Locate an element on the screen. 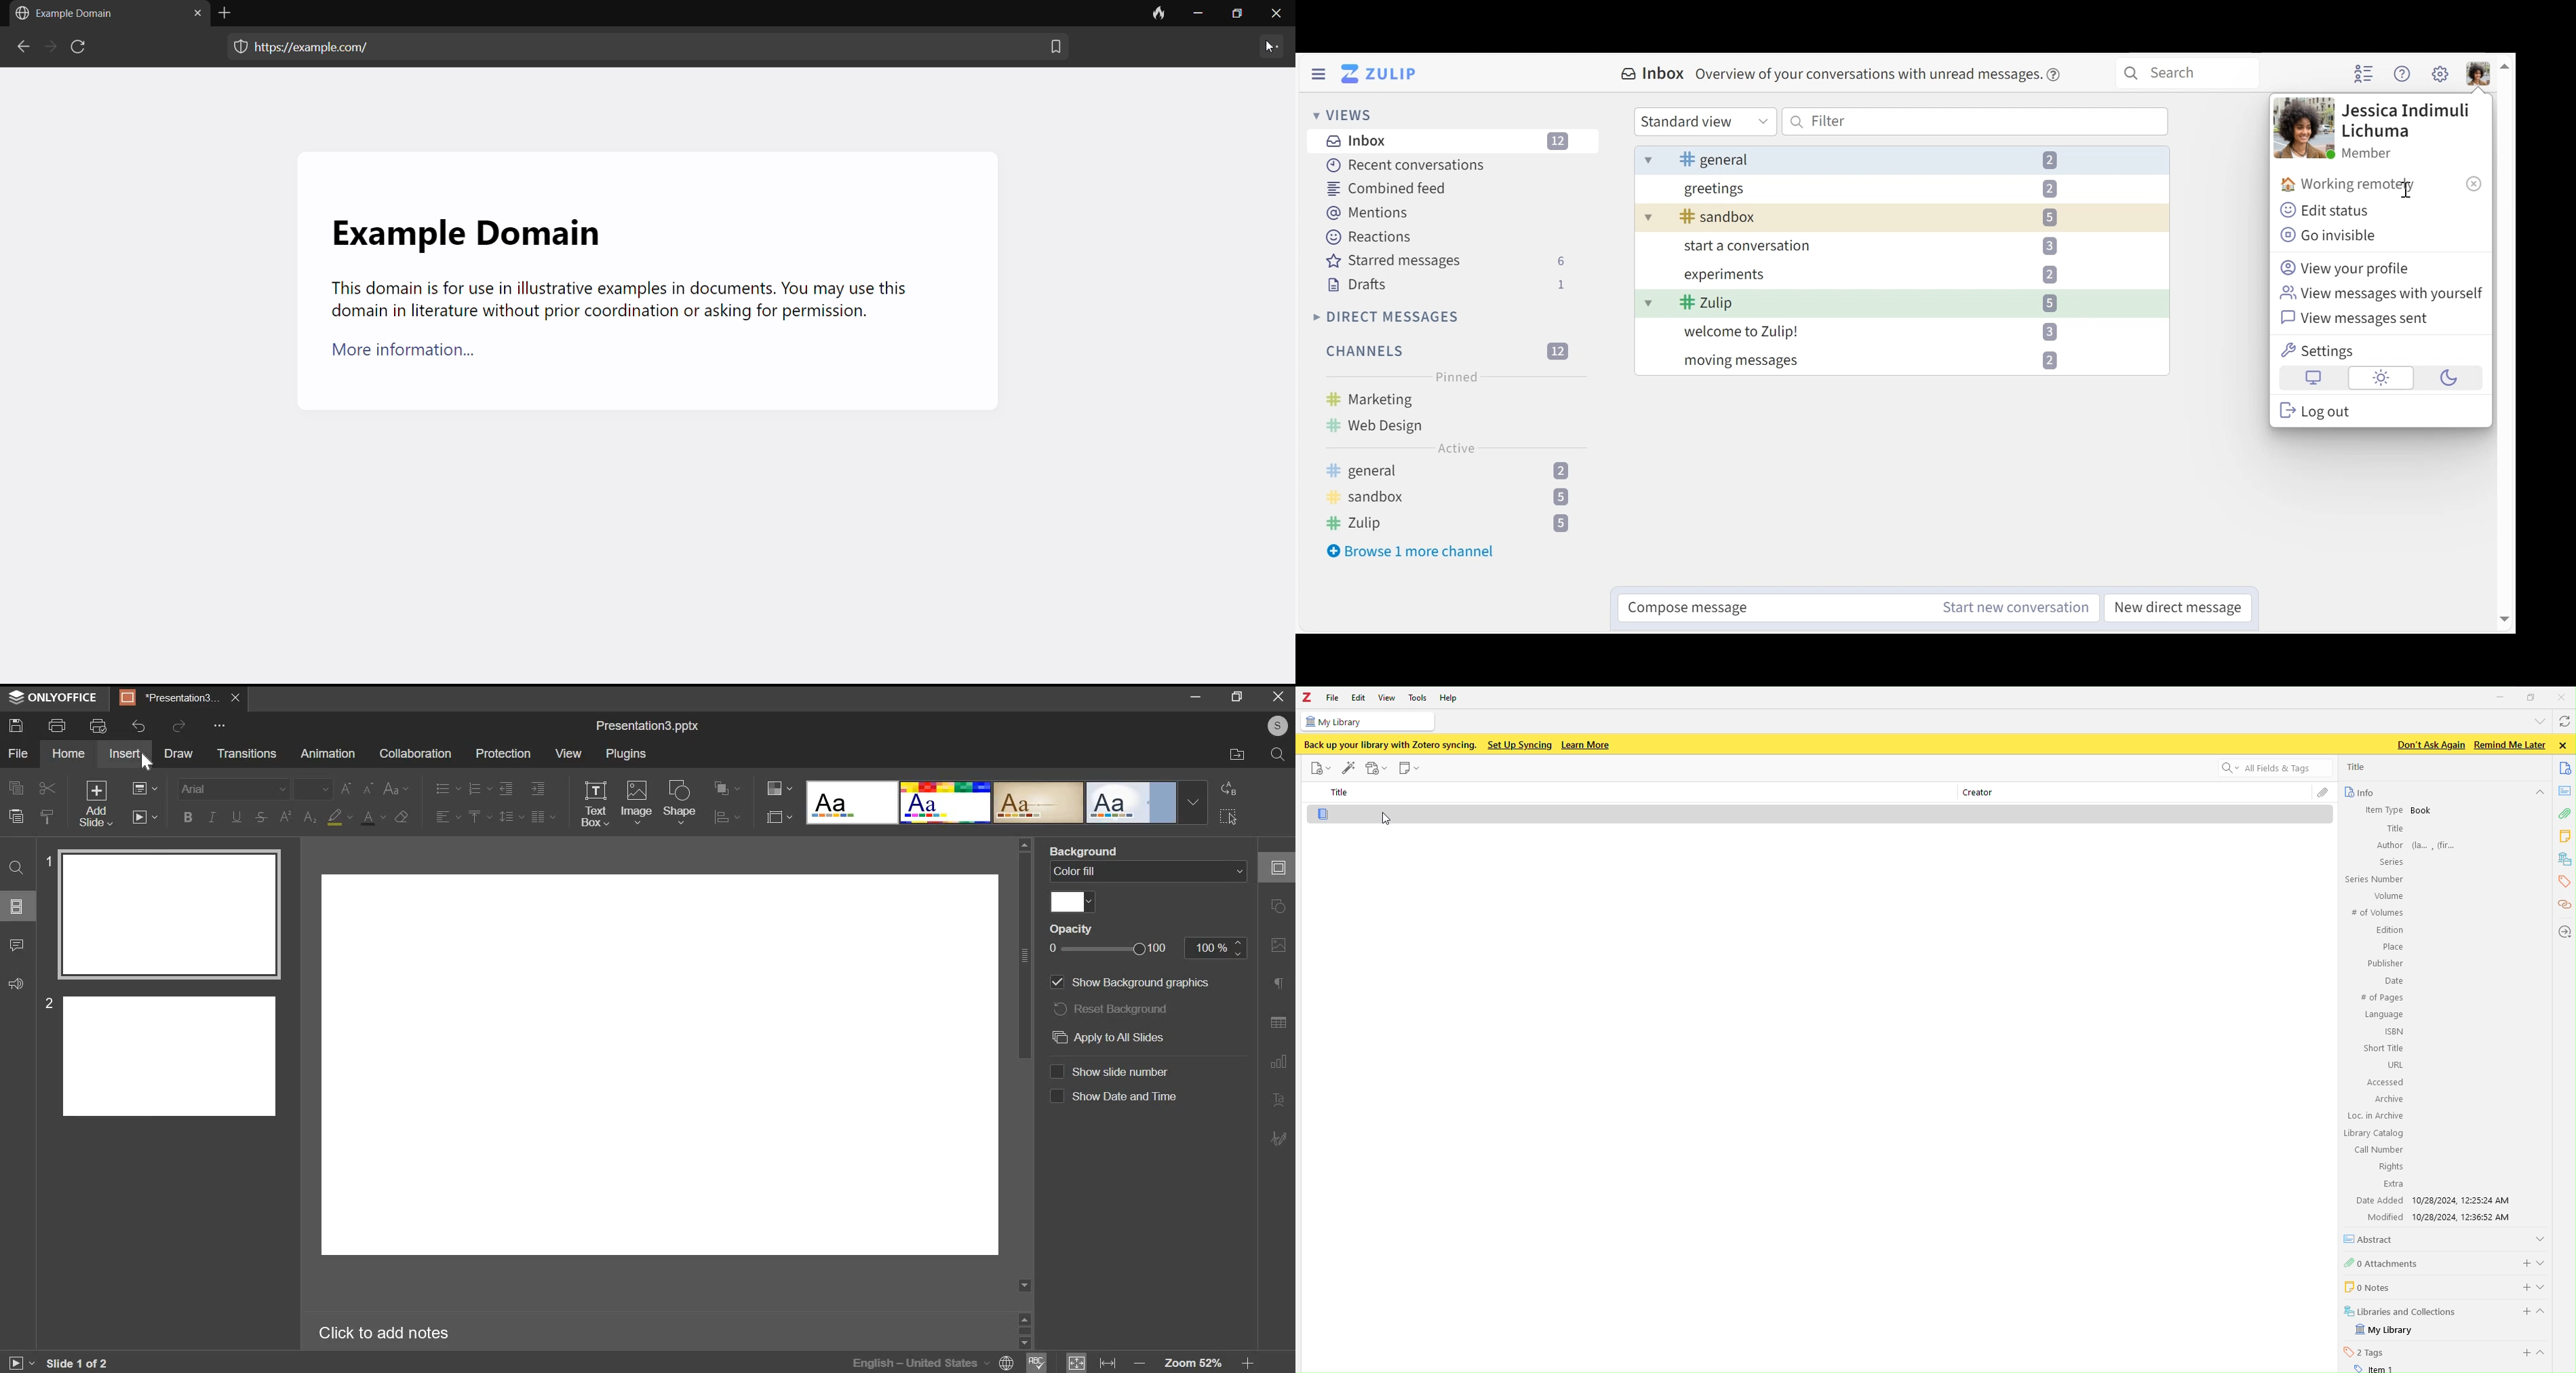 This screenshot has height=1400, width=2576. View message sent is located at coordinates (2354, 318).